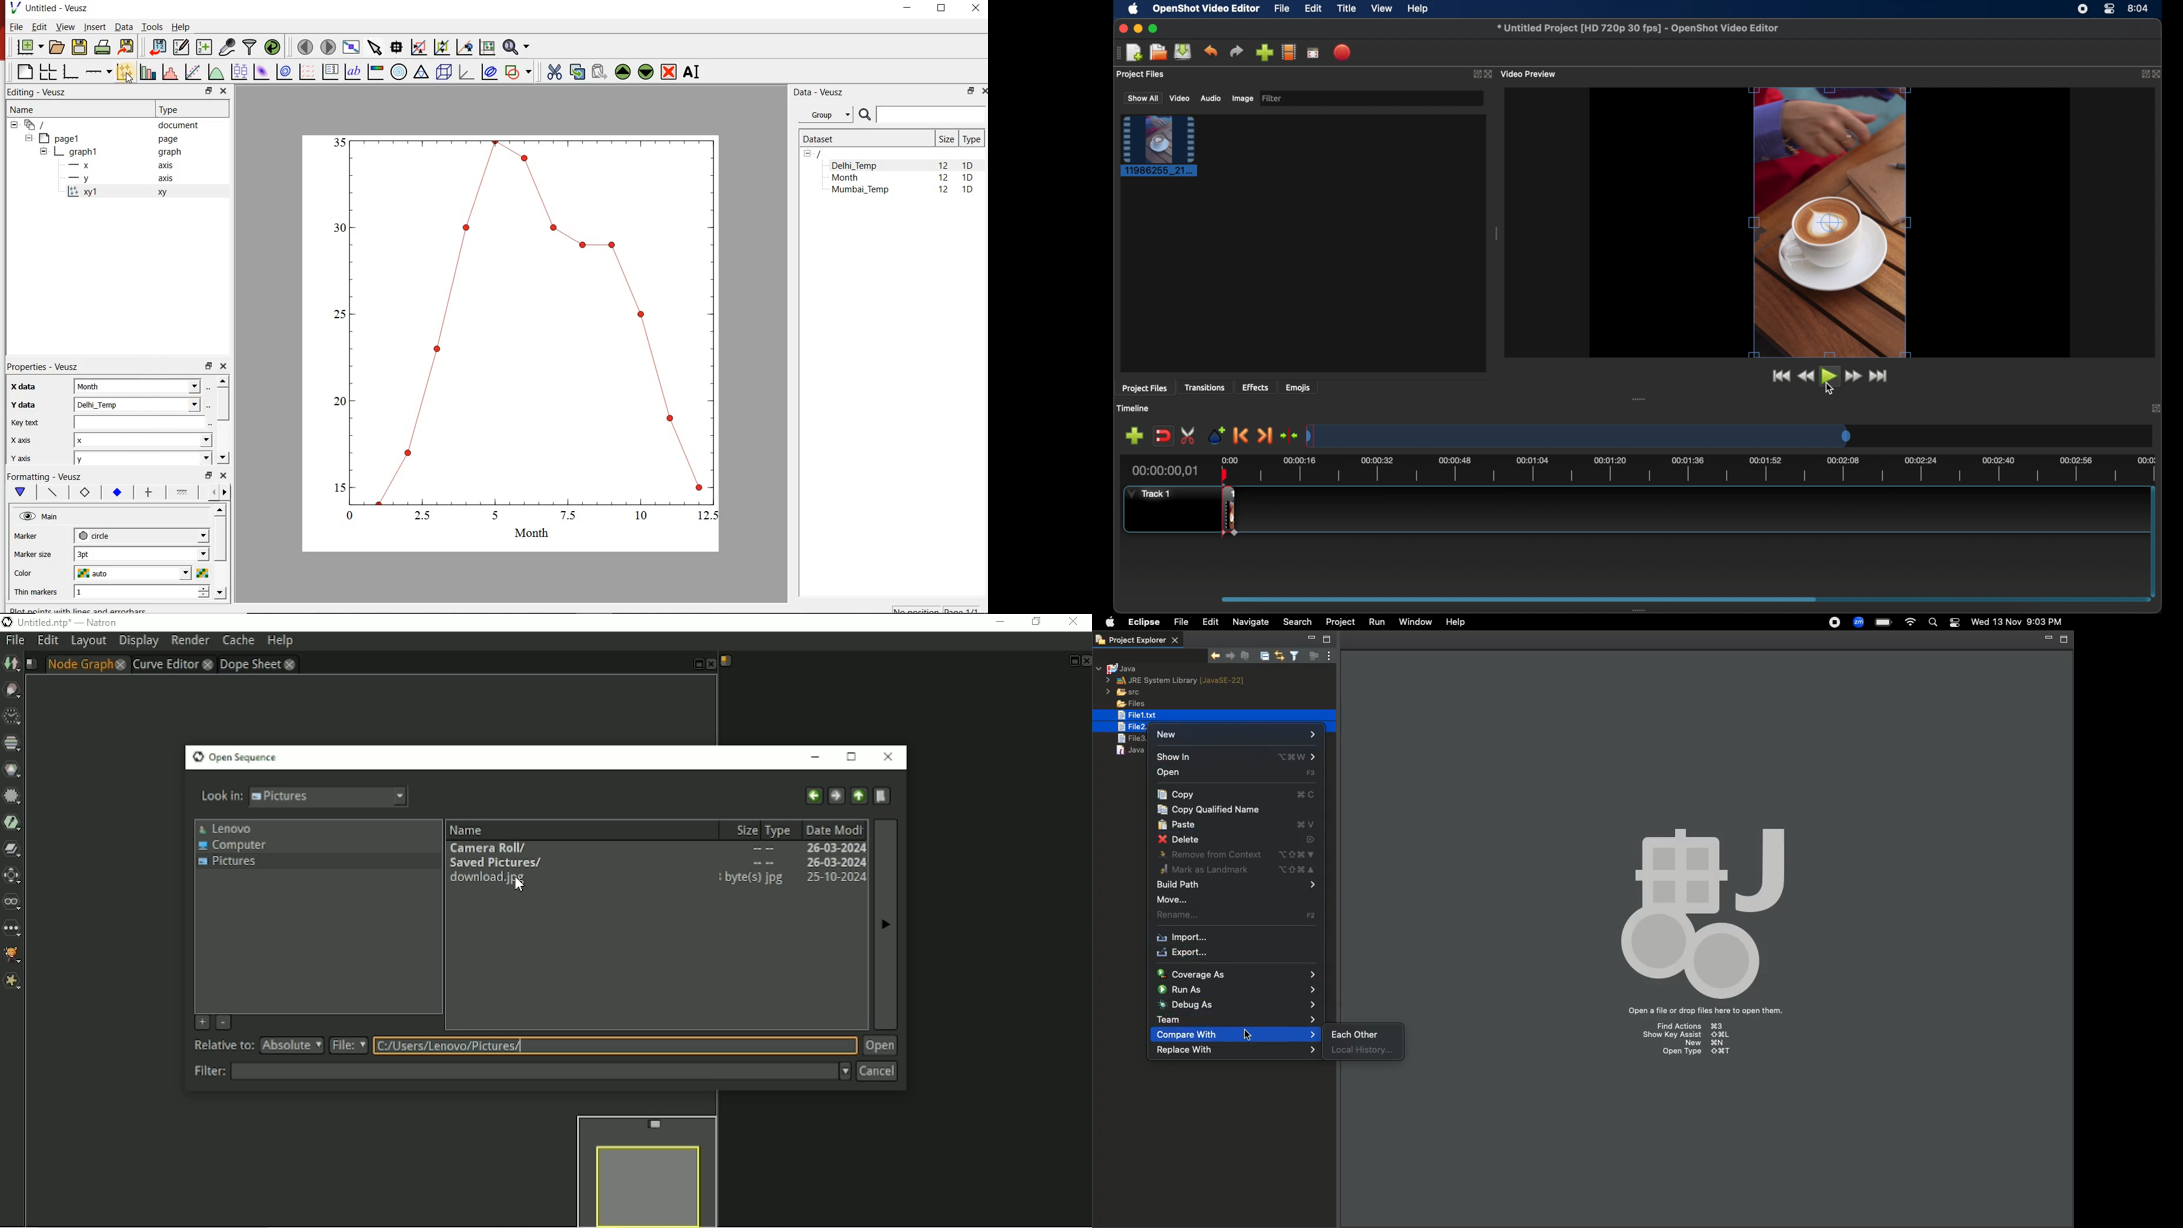 The height and width of the screenshot is (1232, 2184). What do you see at coordinates (221, 553) in the screenshot?
I see `scrollbar` at bounding box center [221, 553].